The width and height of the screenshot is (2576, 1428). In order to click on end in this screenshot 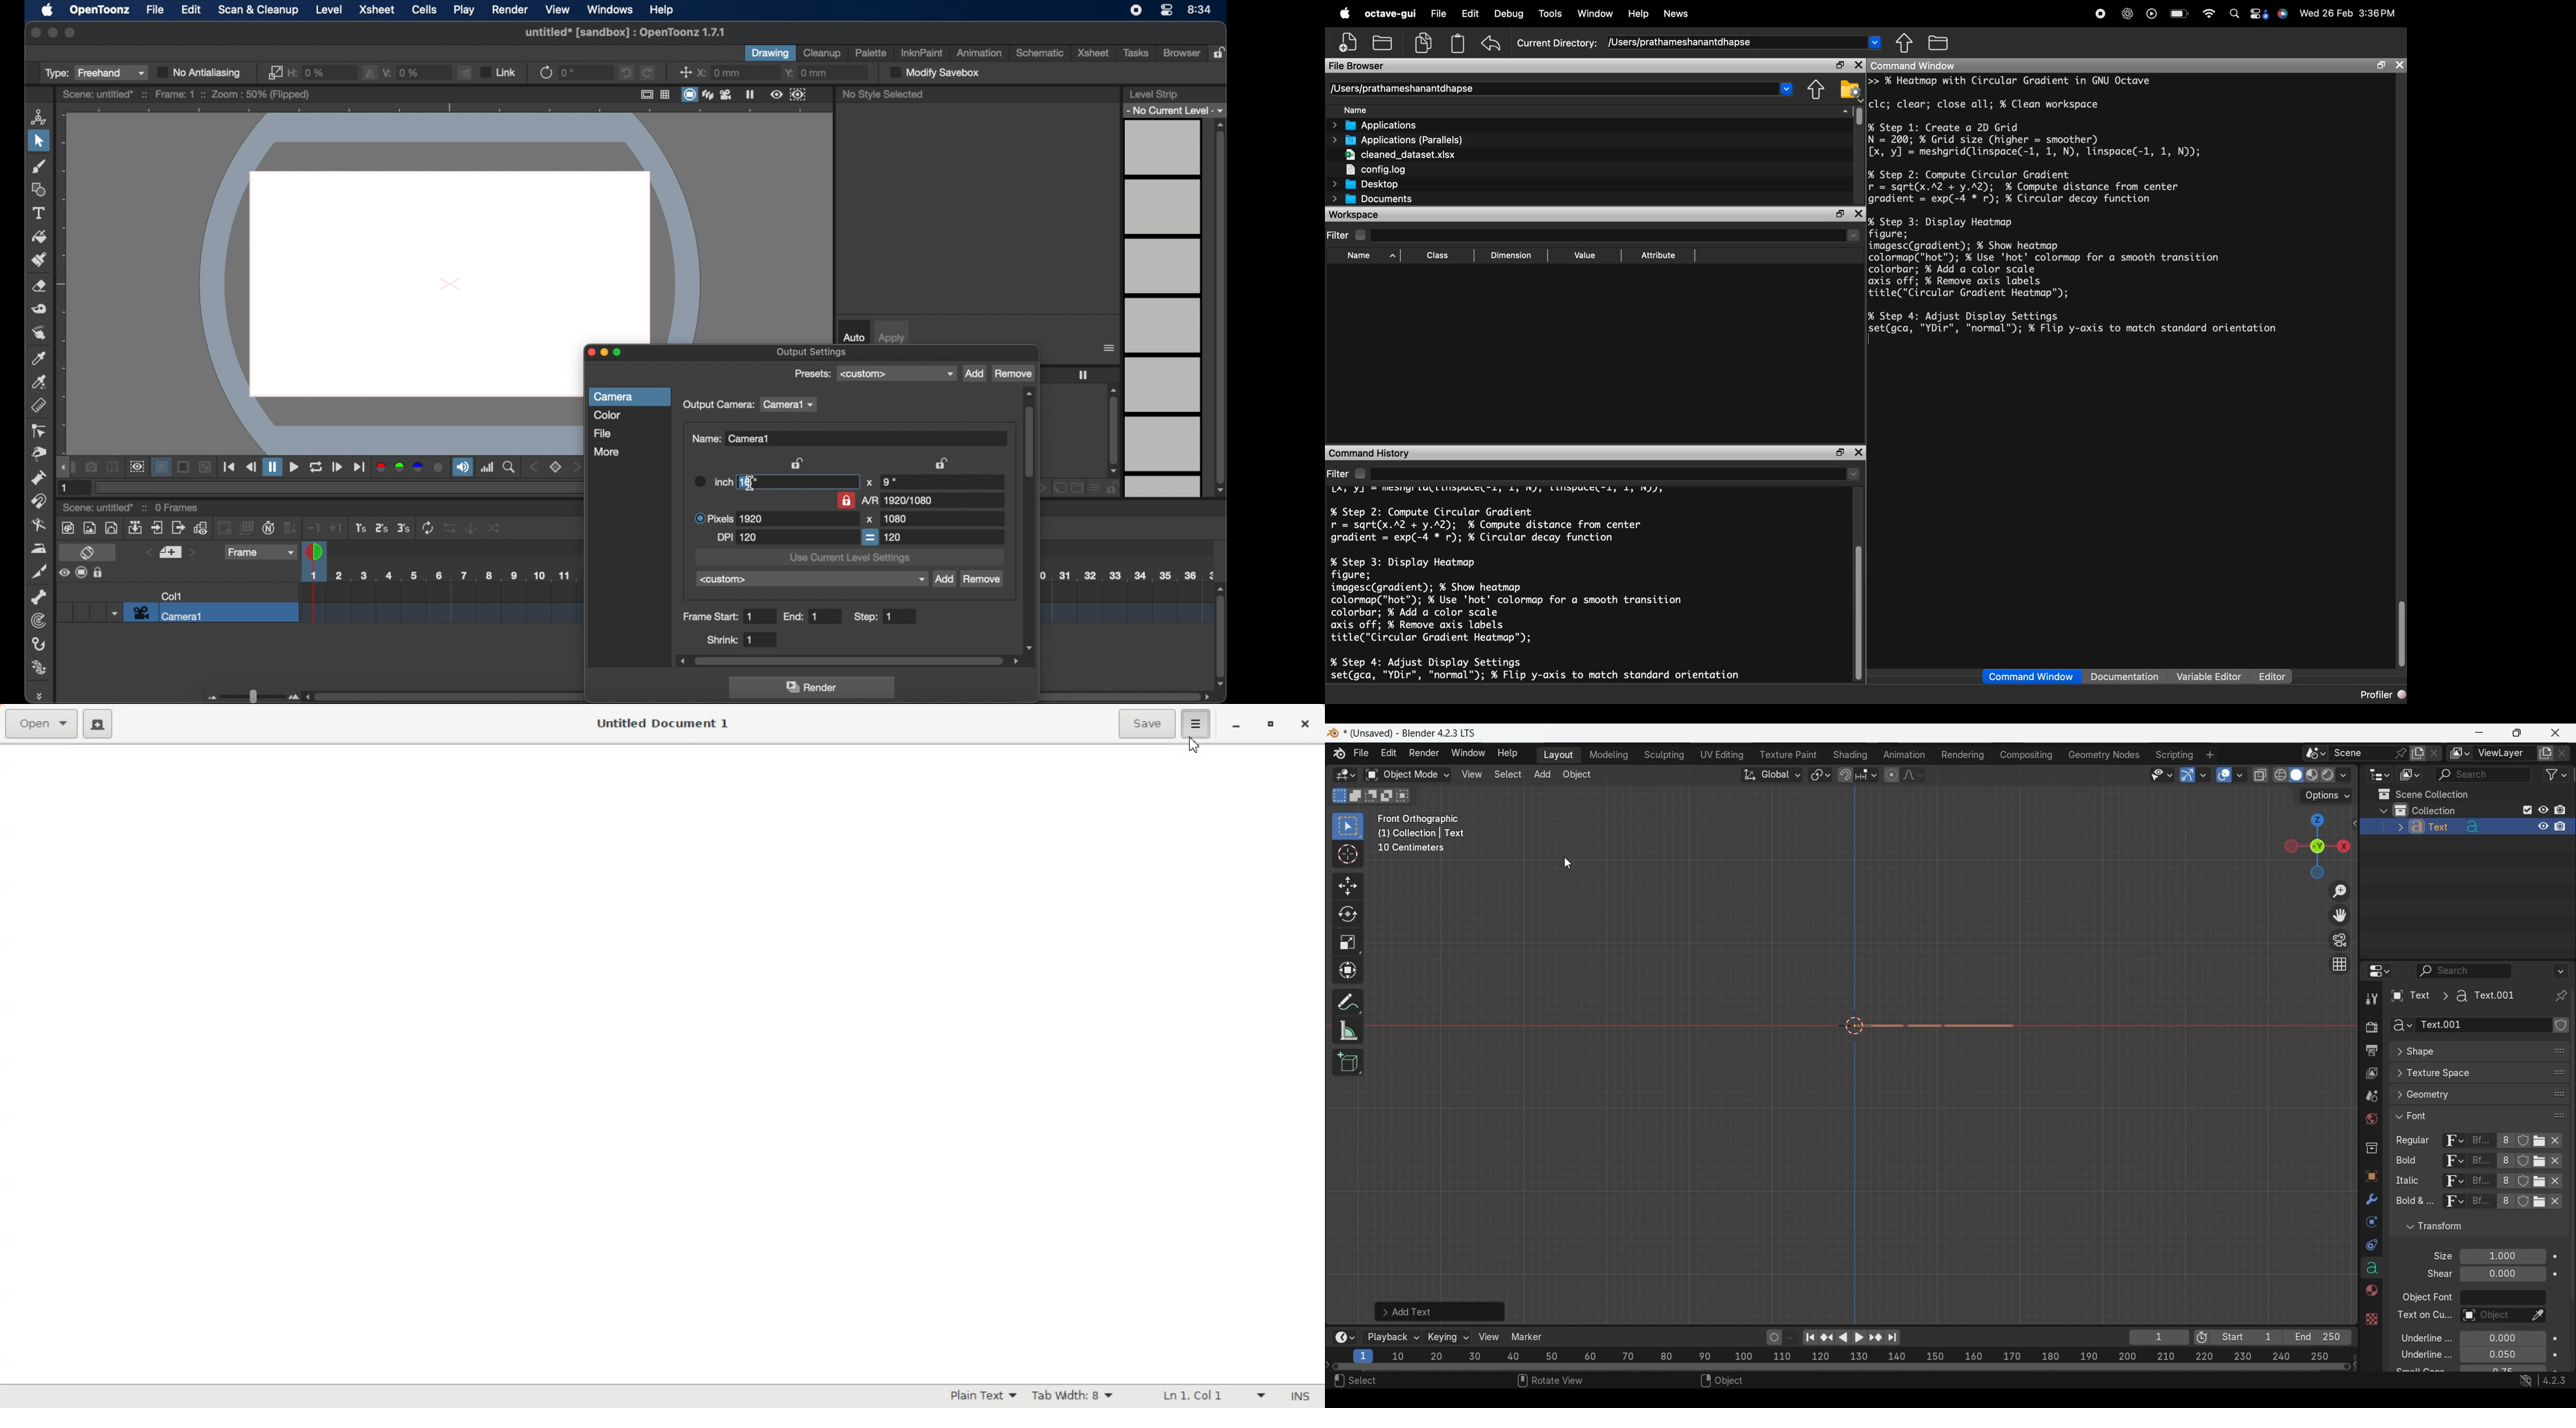, I will do `click(803, 617)`.